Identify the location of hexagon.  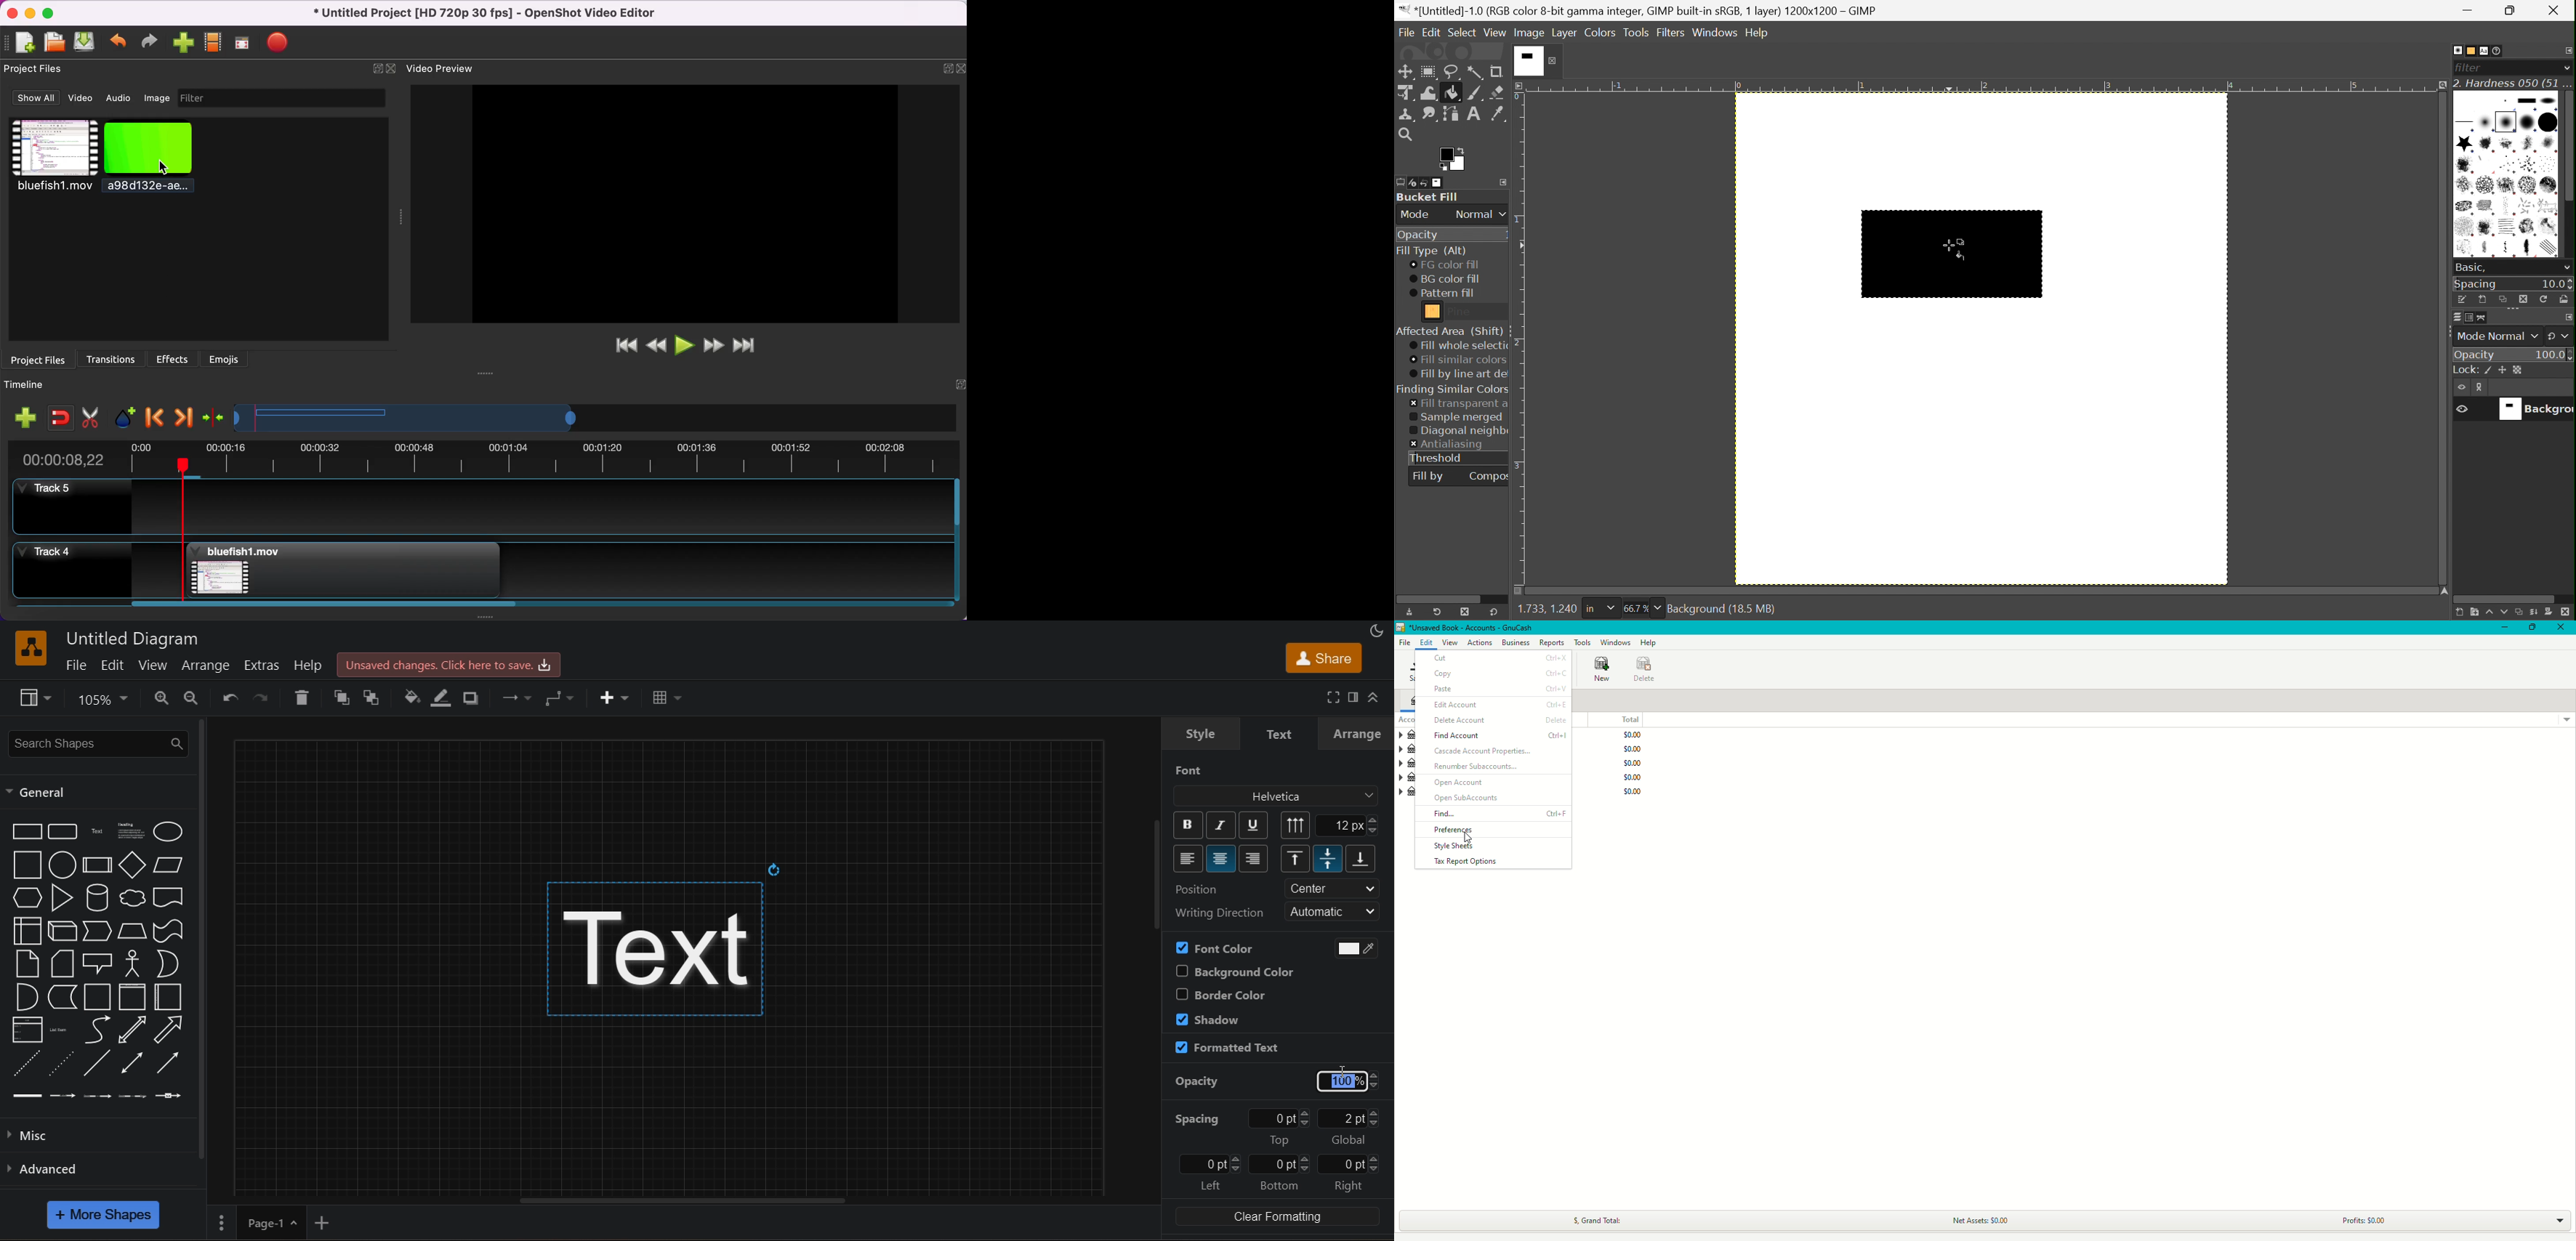
(26, 897).